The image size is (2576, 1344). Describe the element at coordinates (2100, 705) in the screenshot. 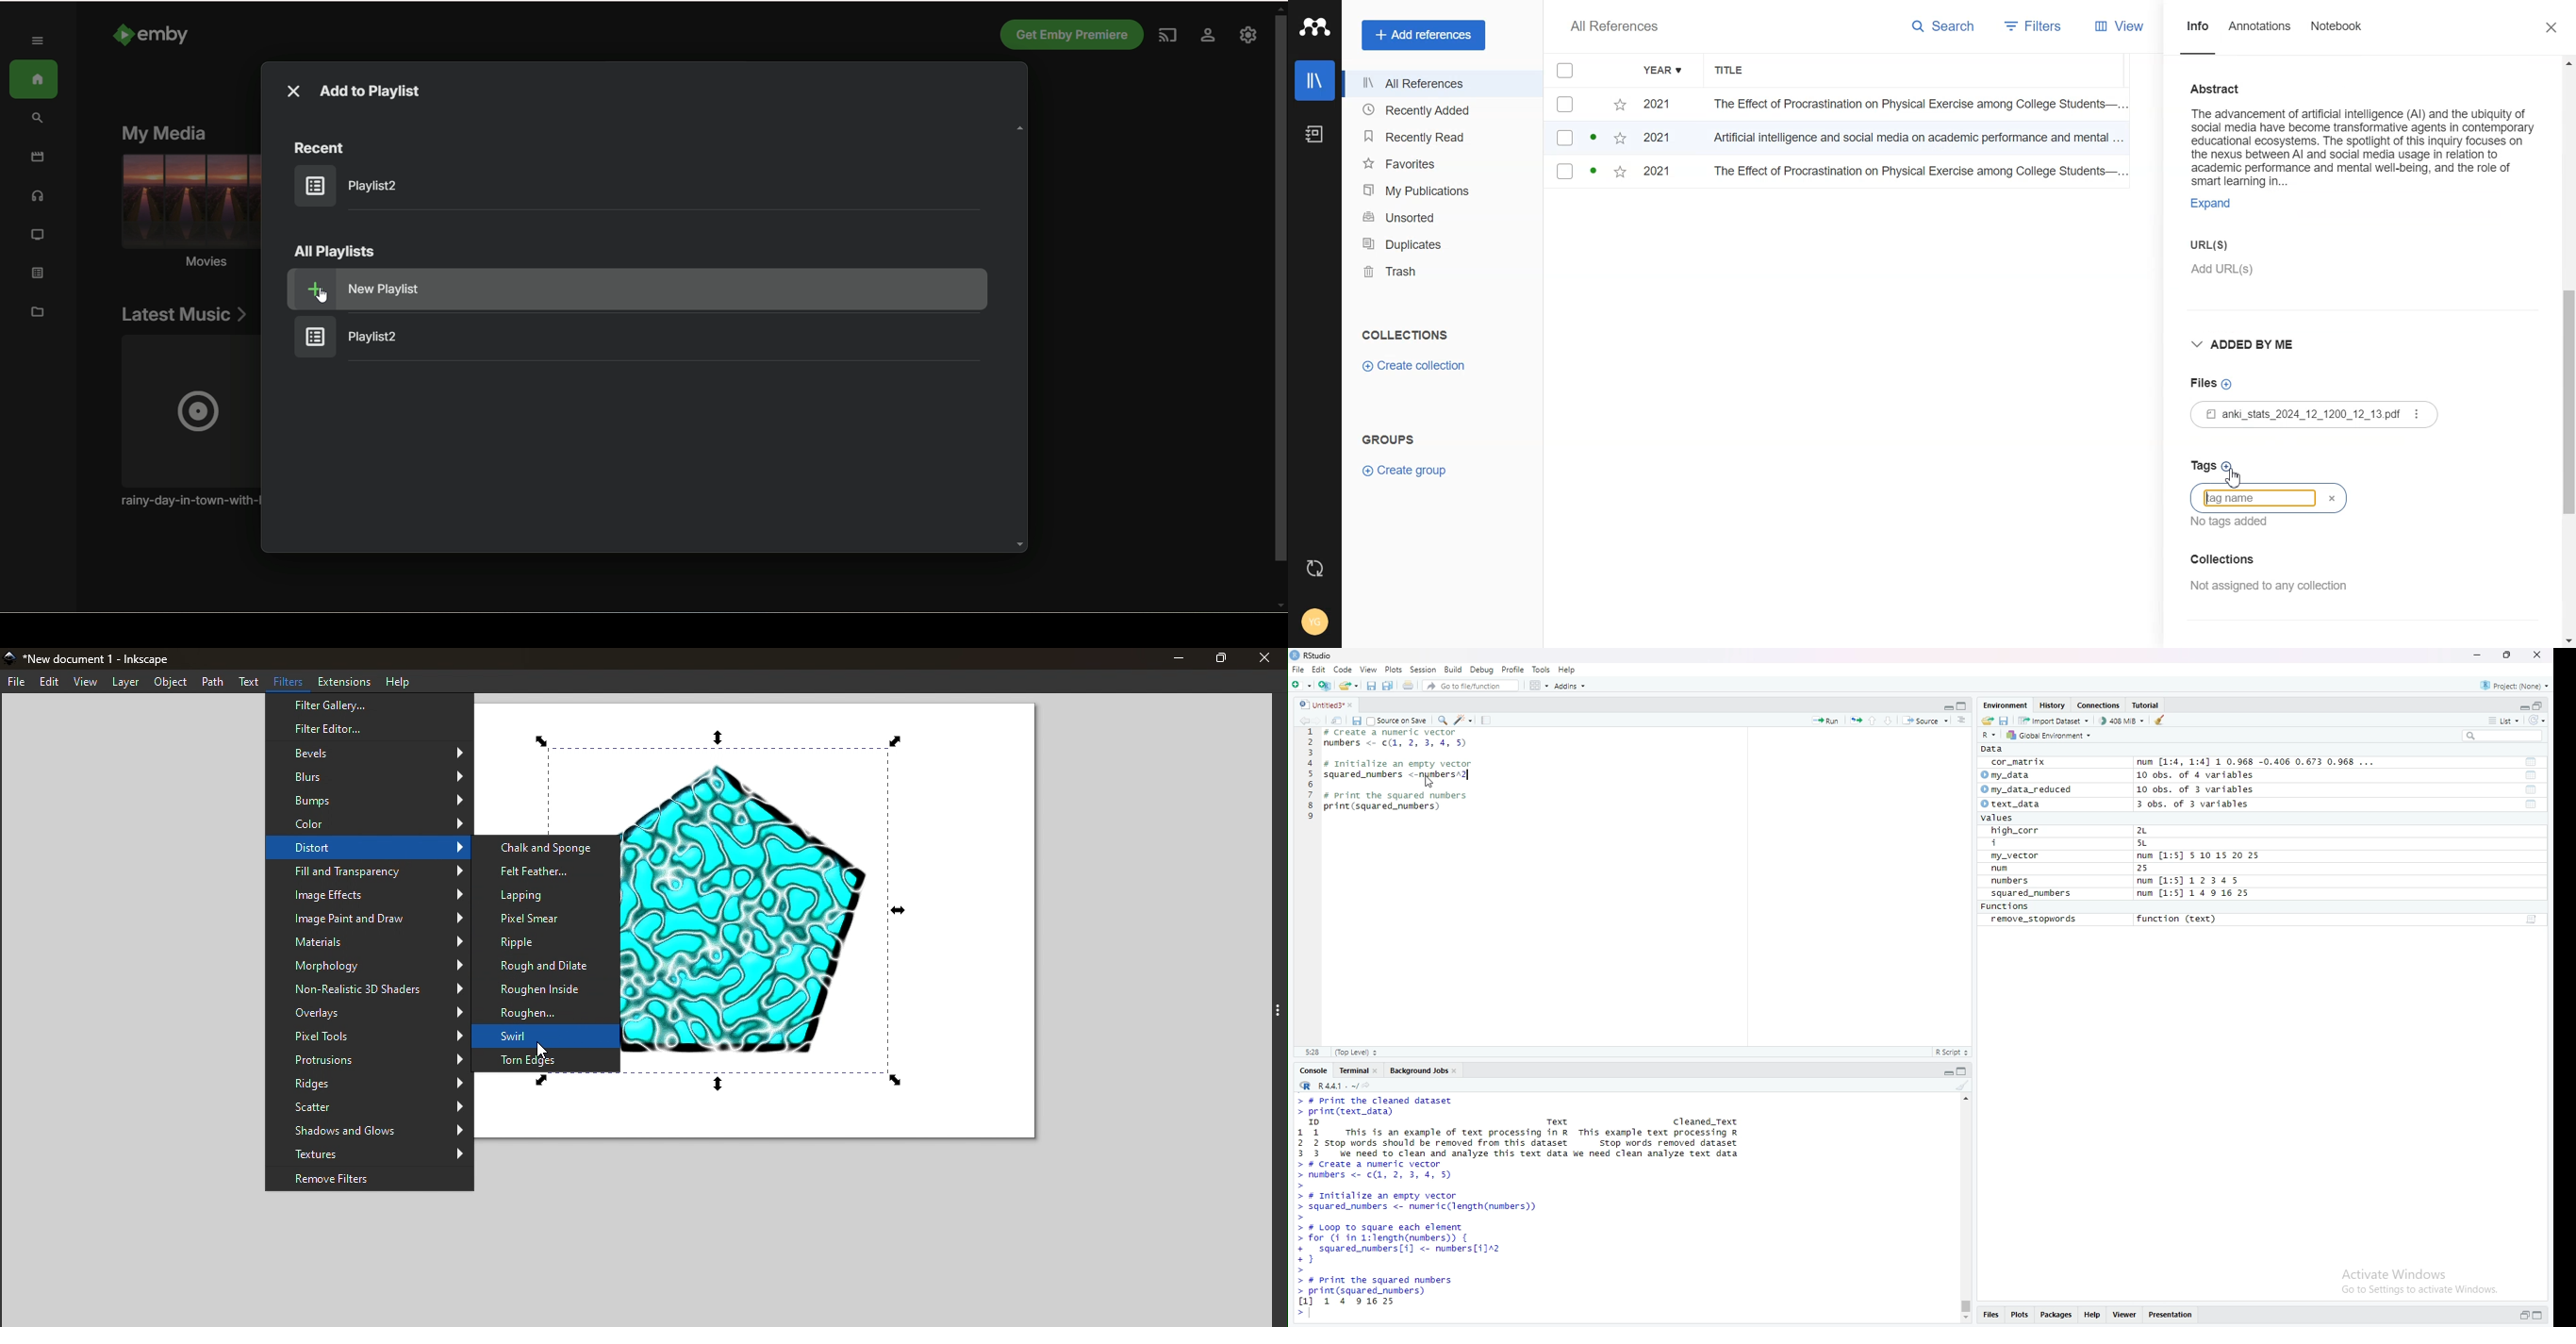

I see `Connections` at that location.